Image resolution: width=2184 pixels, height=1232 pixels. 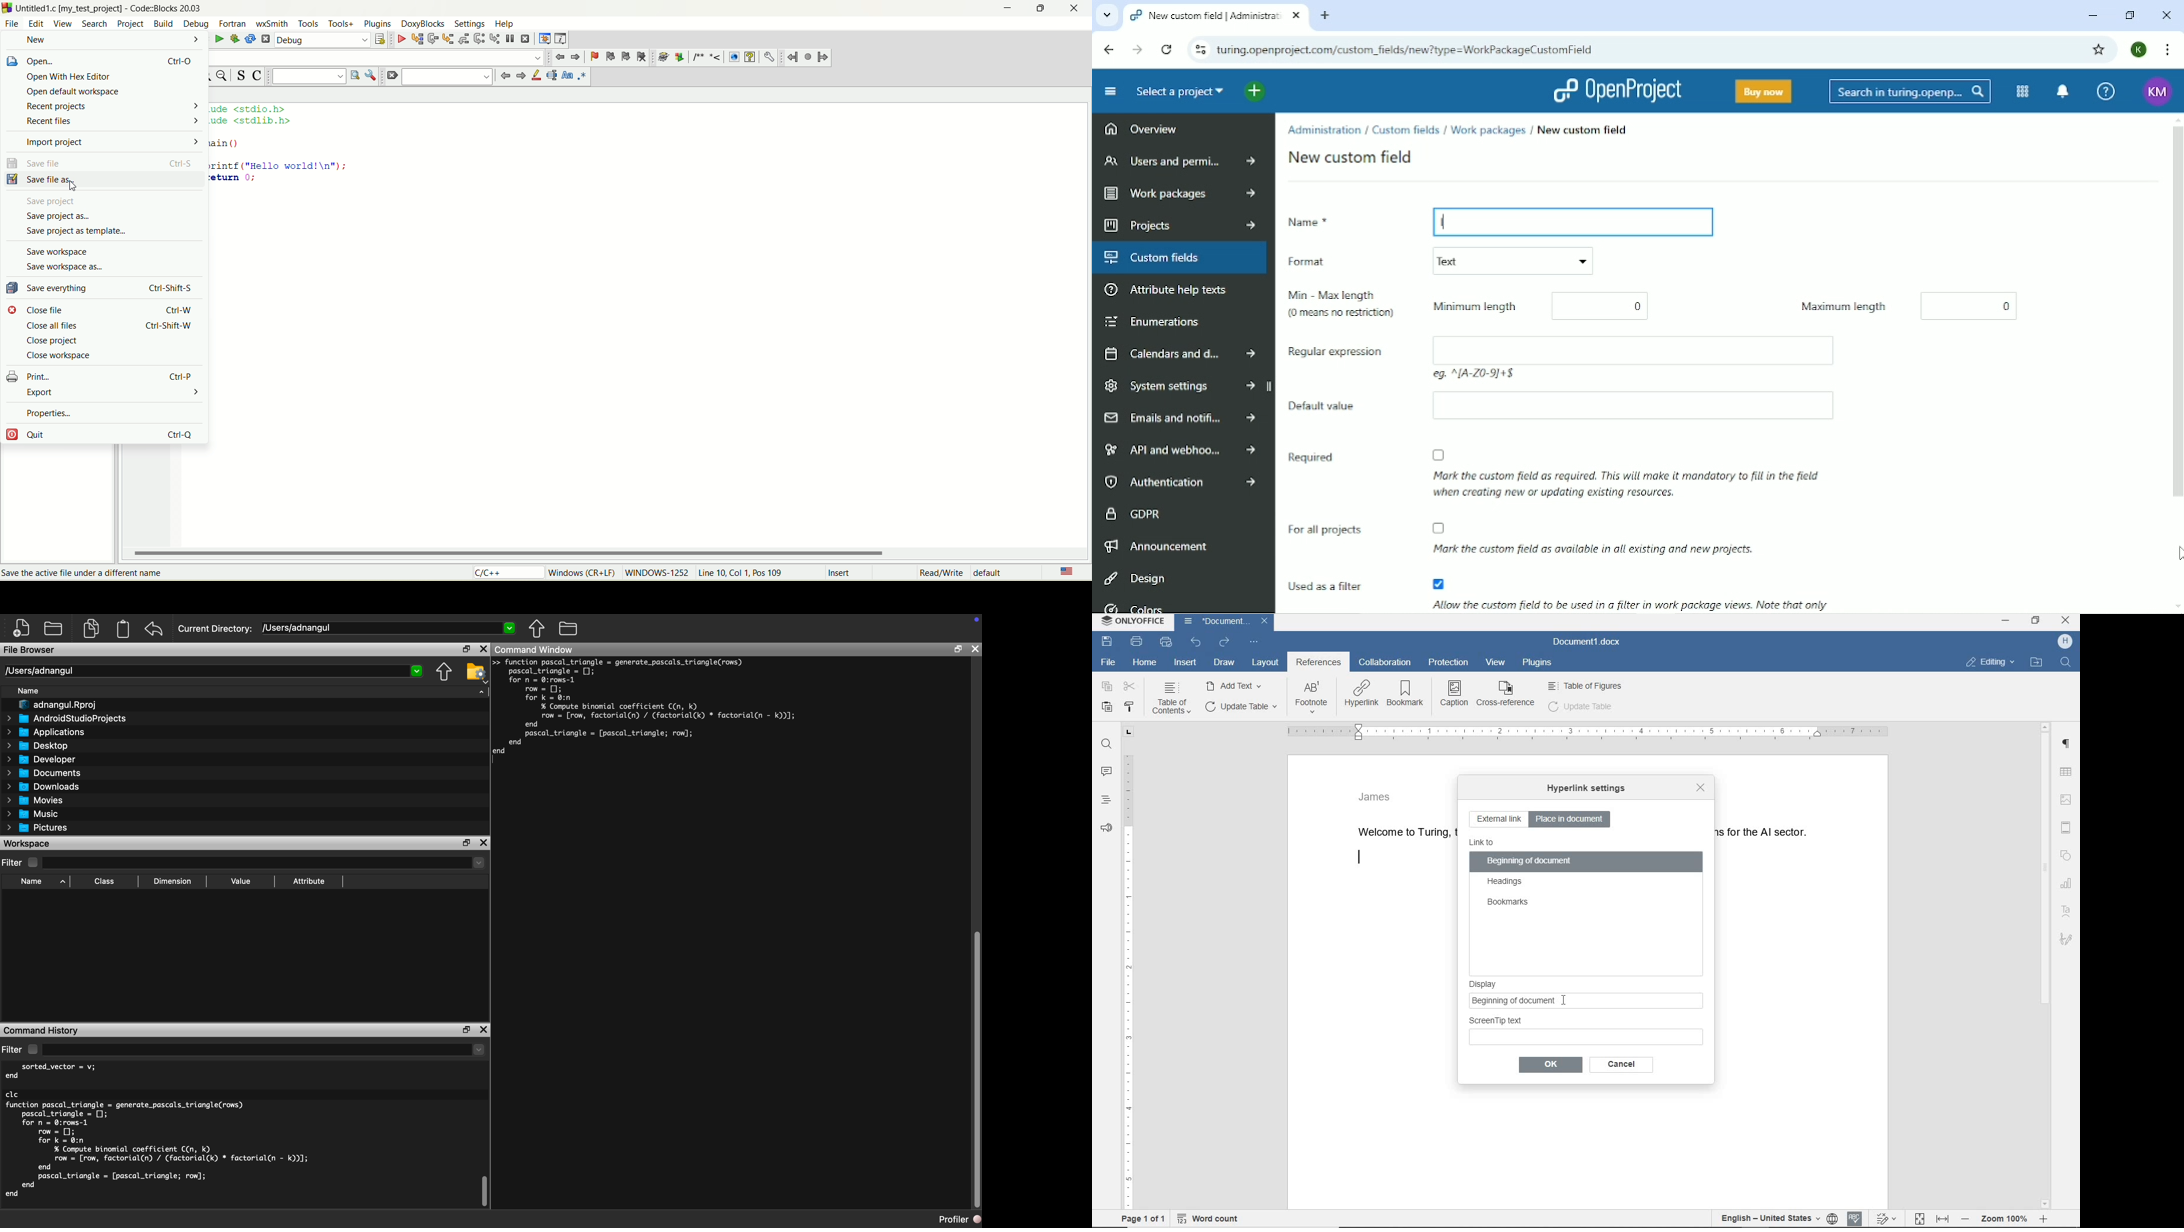 What do you see at coordinates (1855, 1218) in the screenshot?
I see `spell checking` at bounding box center [1855, 1218].